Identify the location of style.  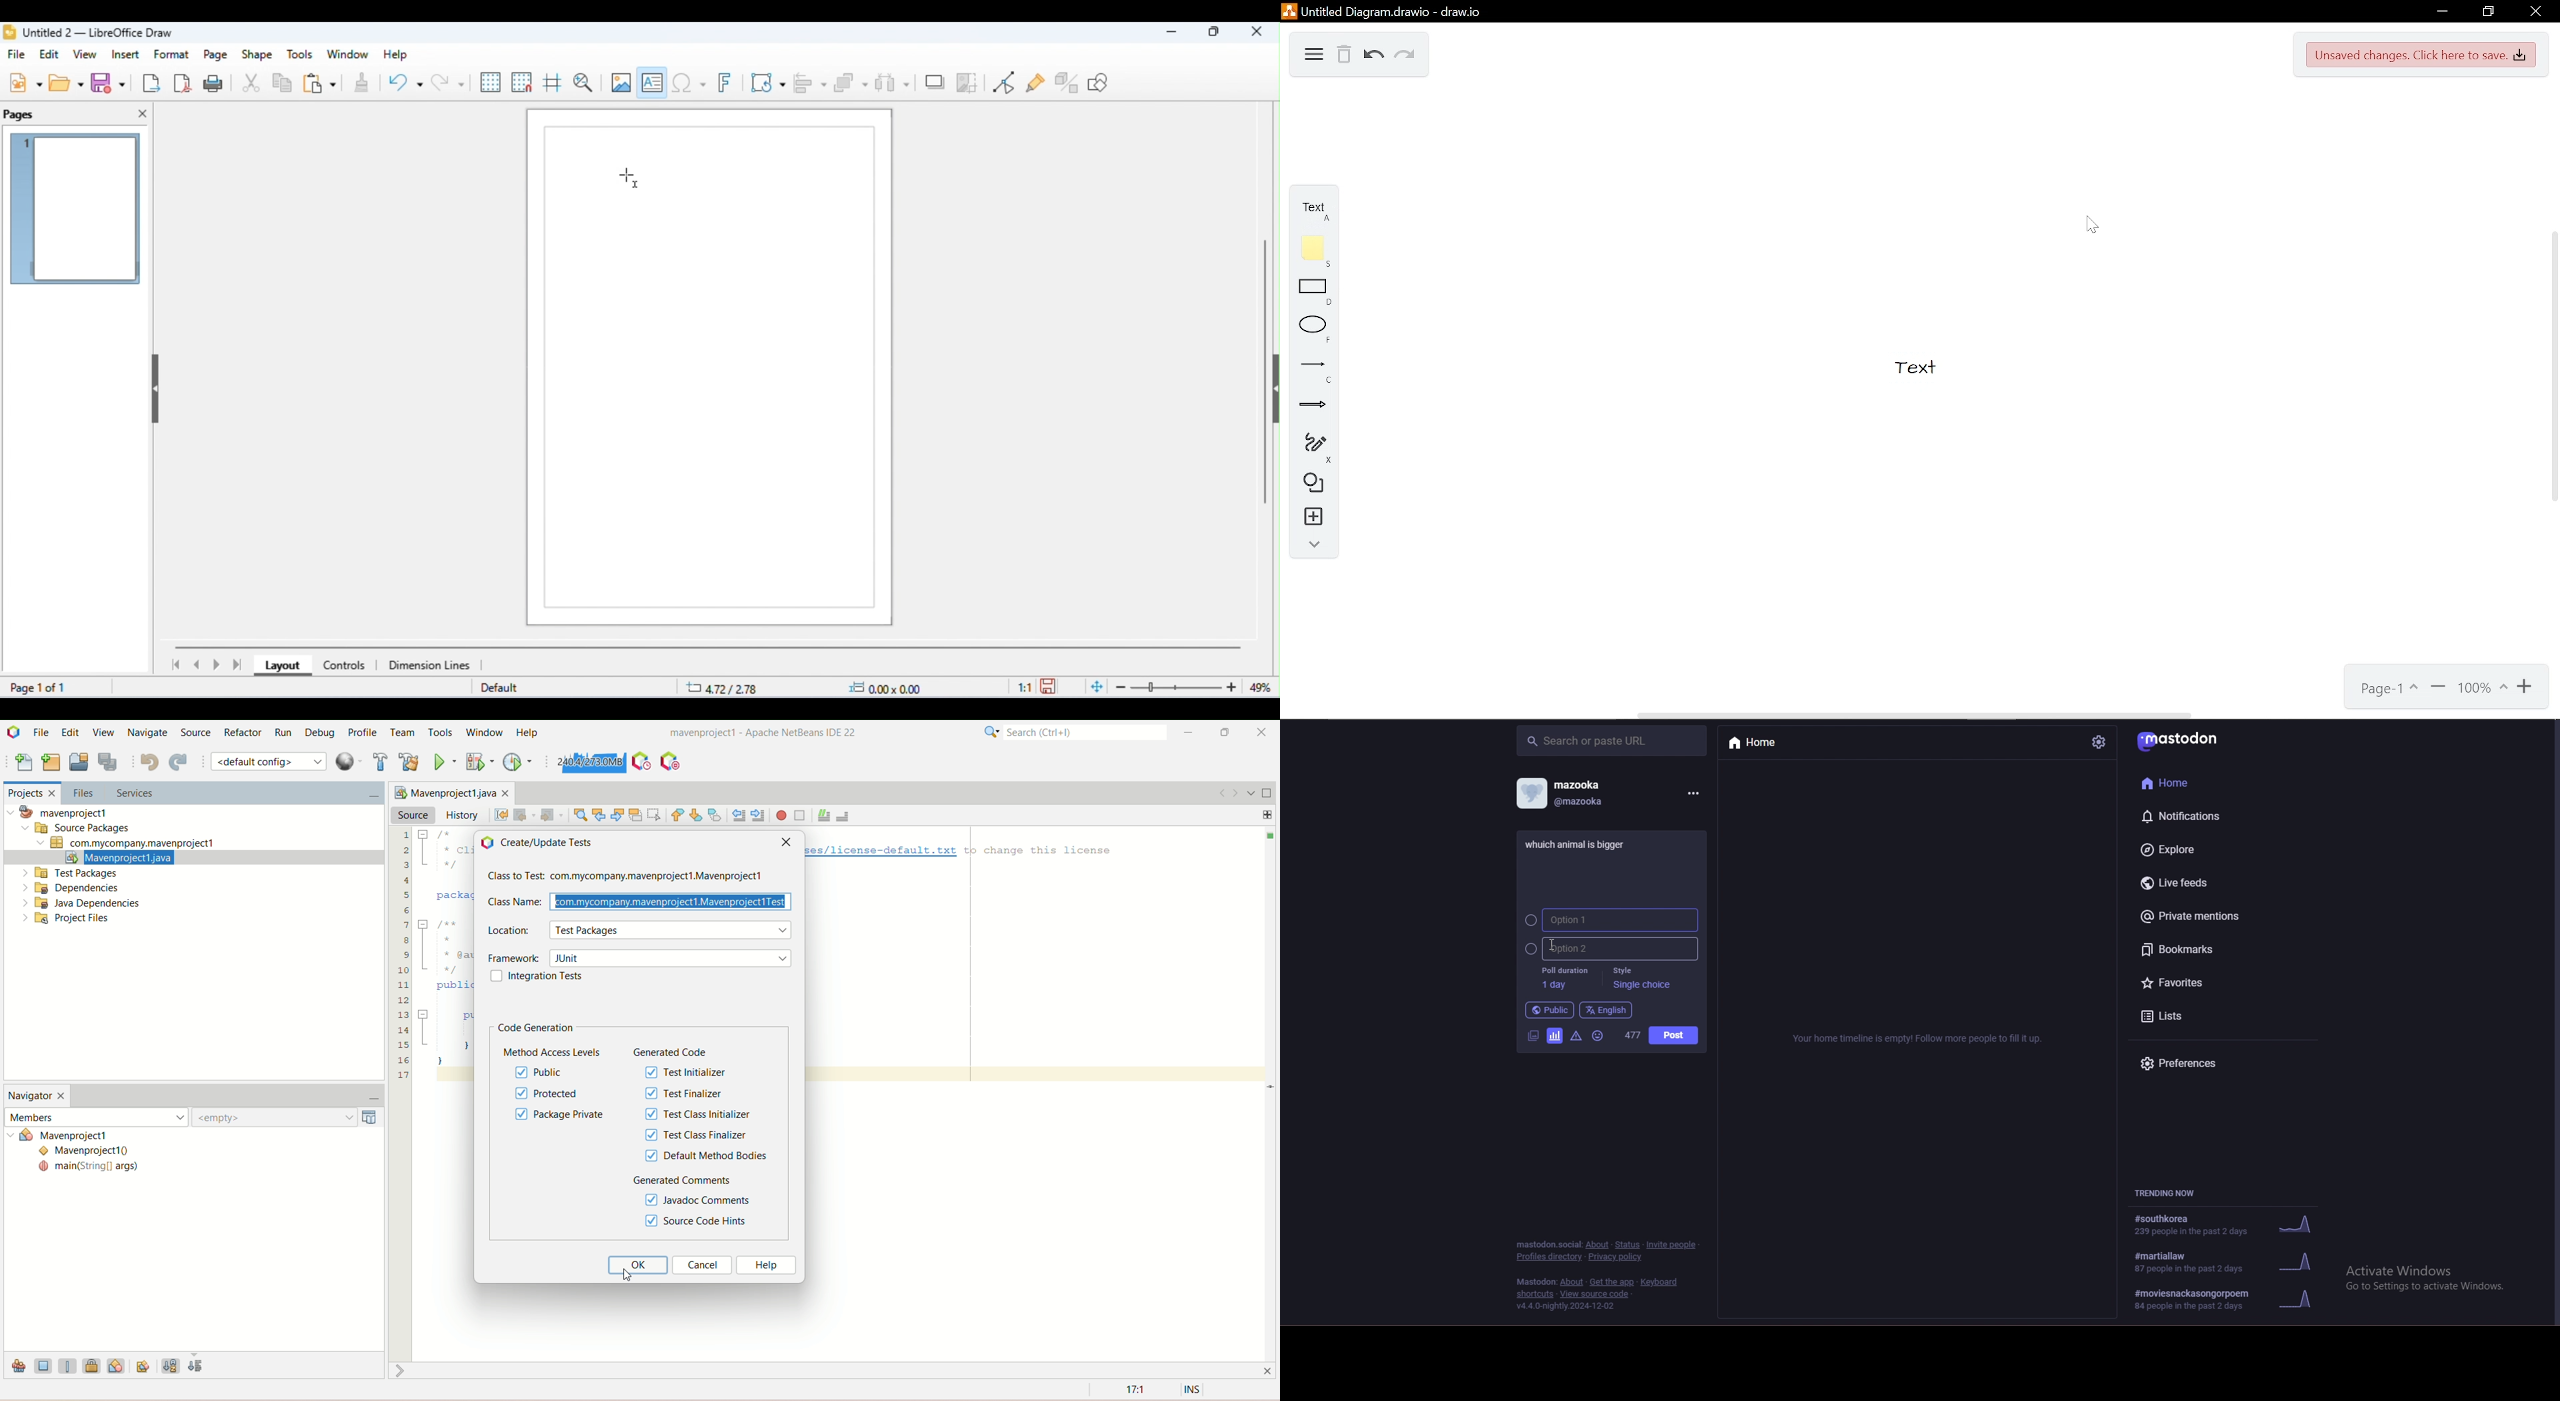
(1641, 978).